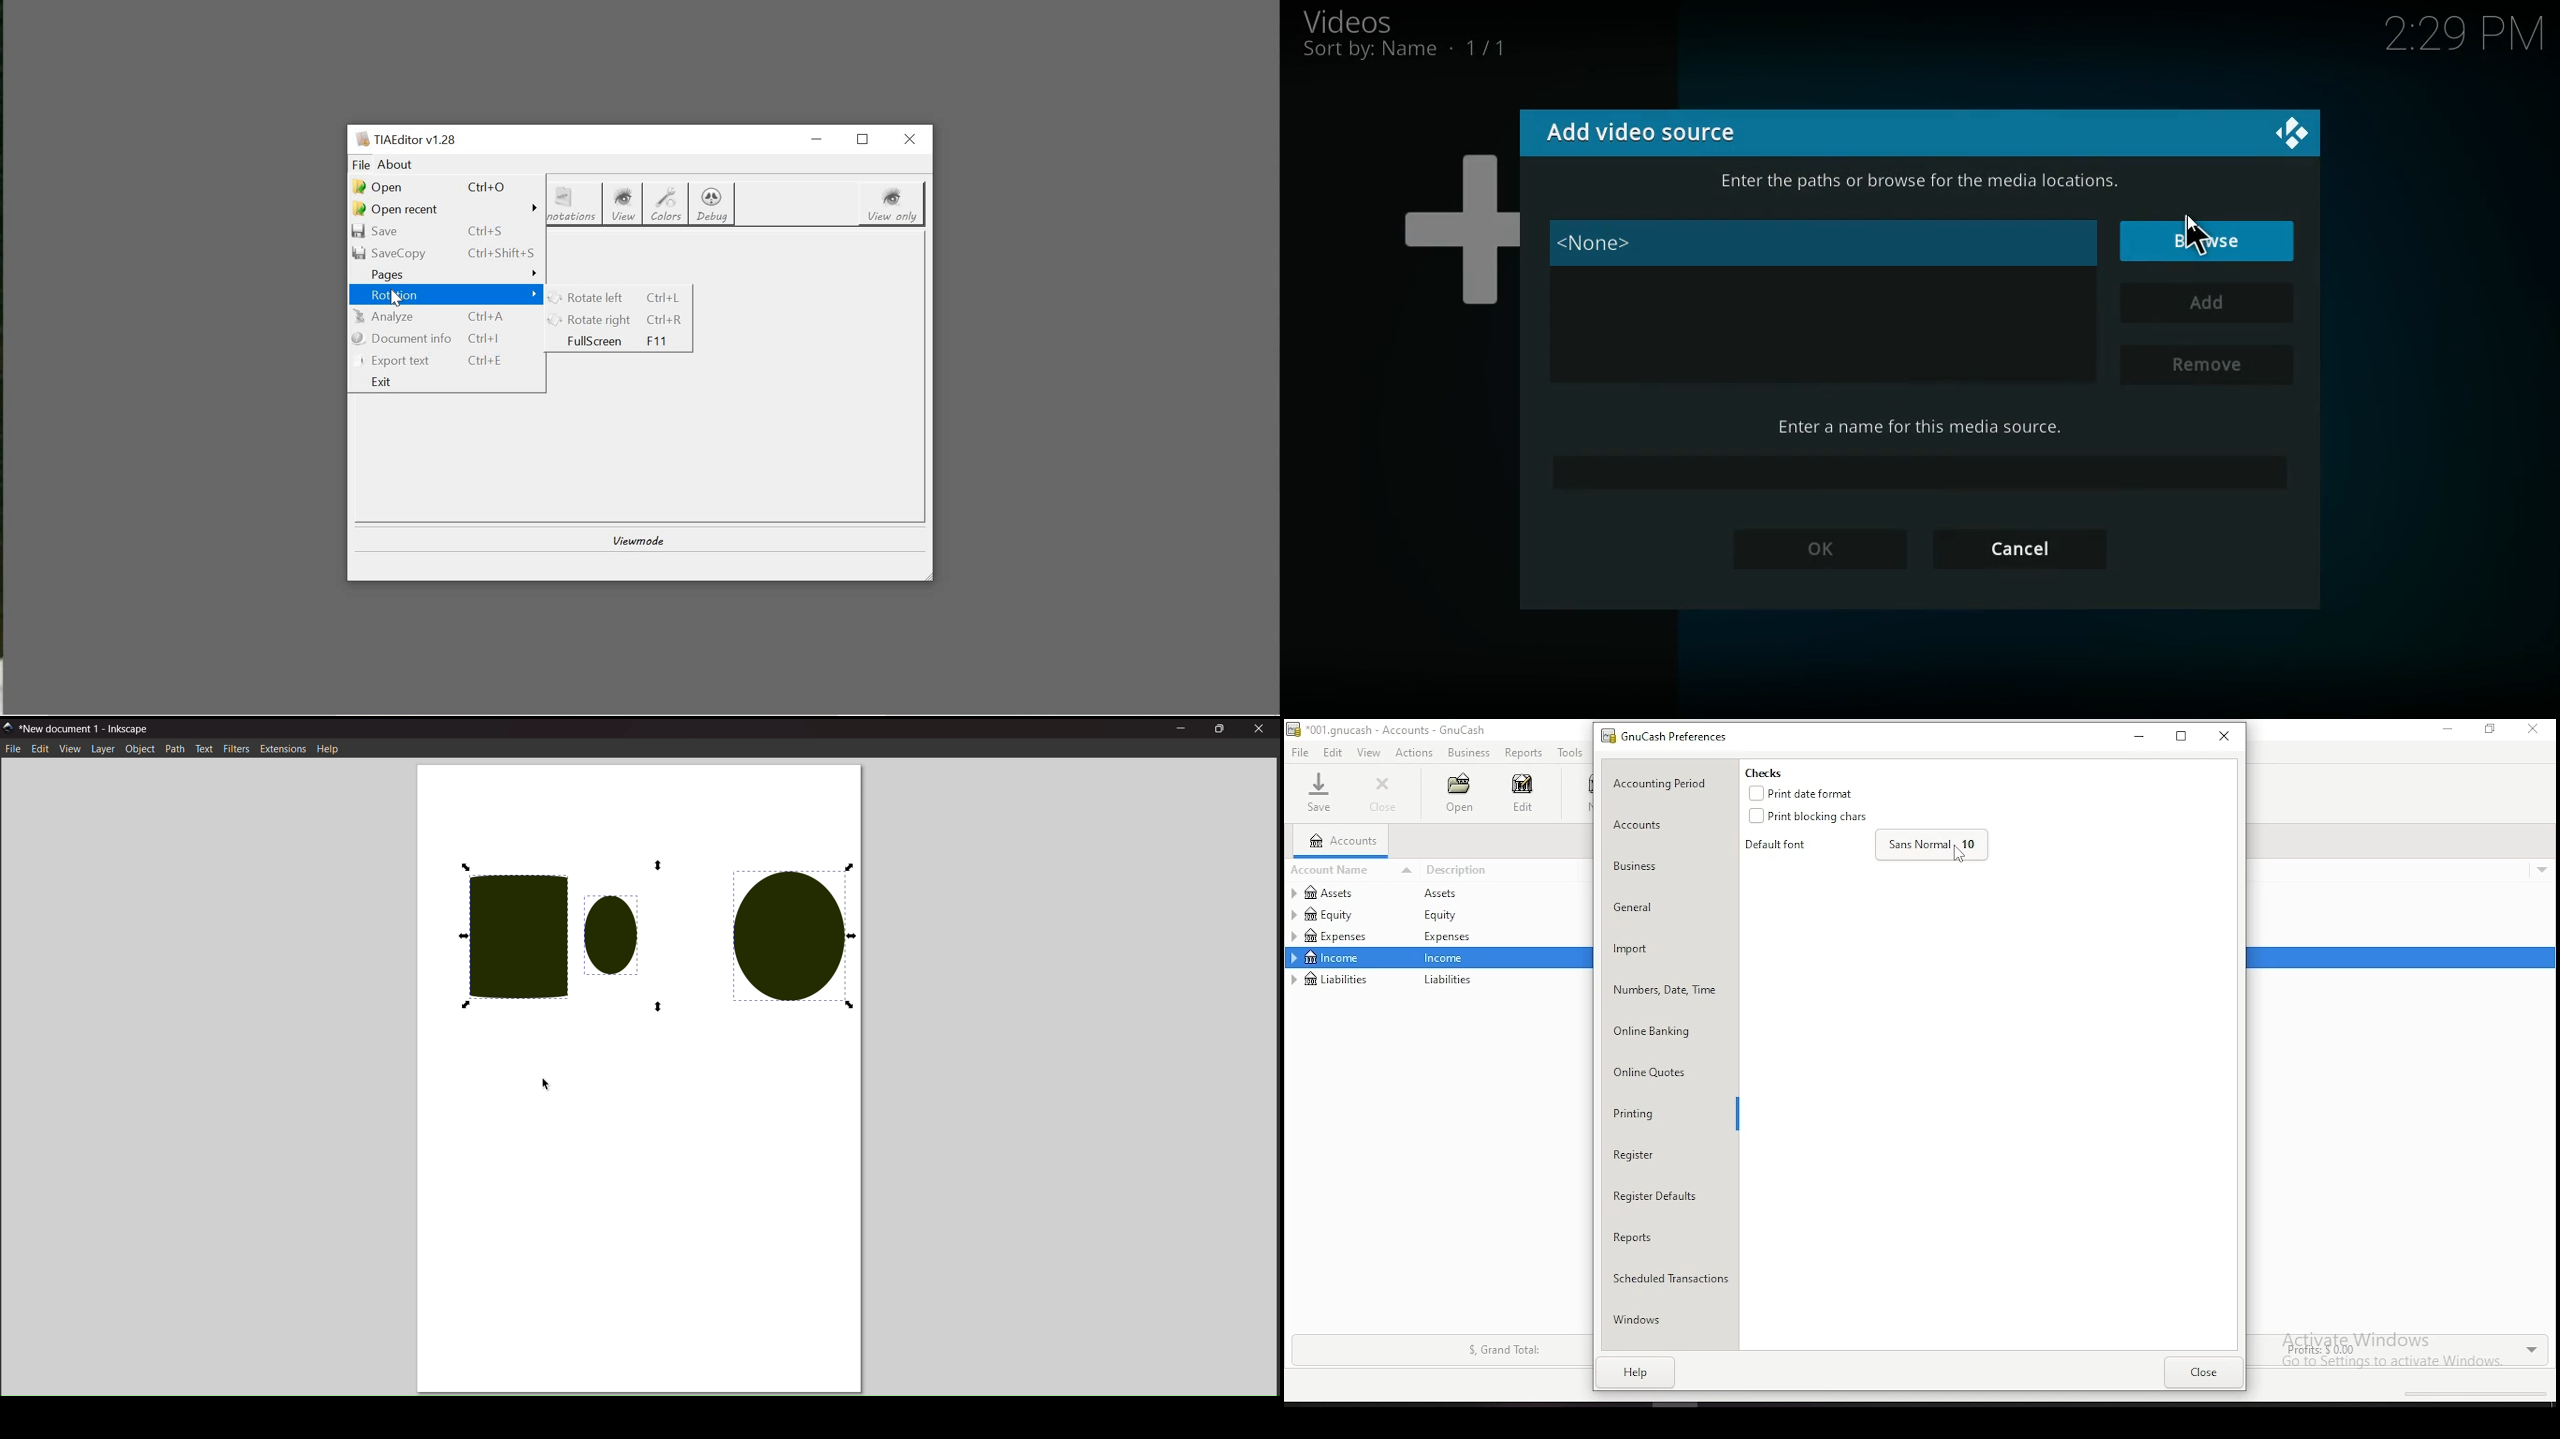 Image resolution: width=2576 pixels, height=1456 pixels. Describe the element at coordinates (1655, 1193) in the screenshot. I see `register defaults` at that location.